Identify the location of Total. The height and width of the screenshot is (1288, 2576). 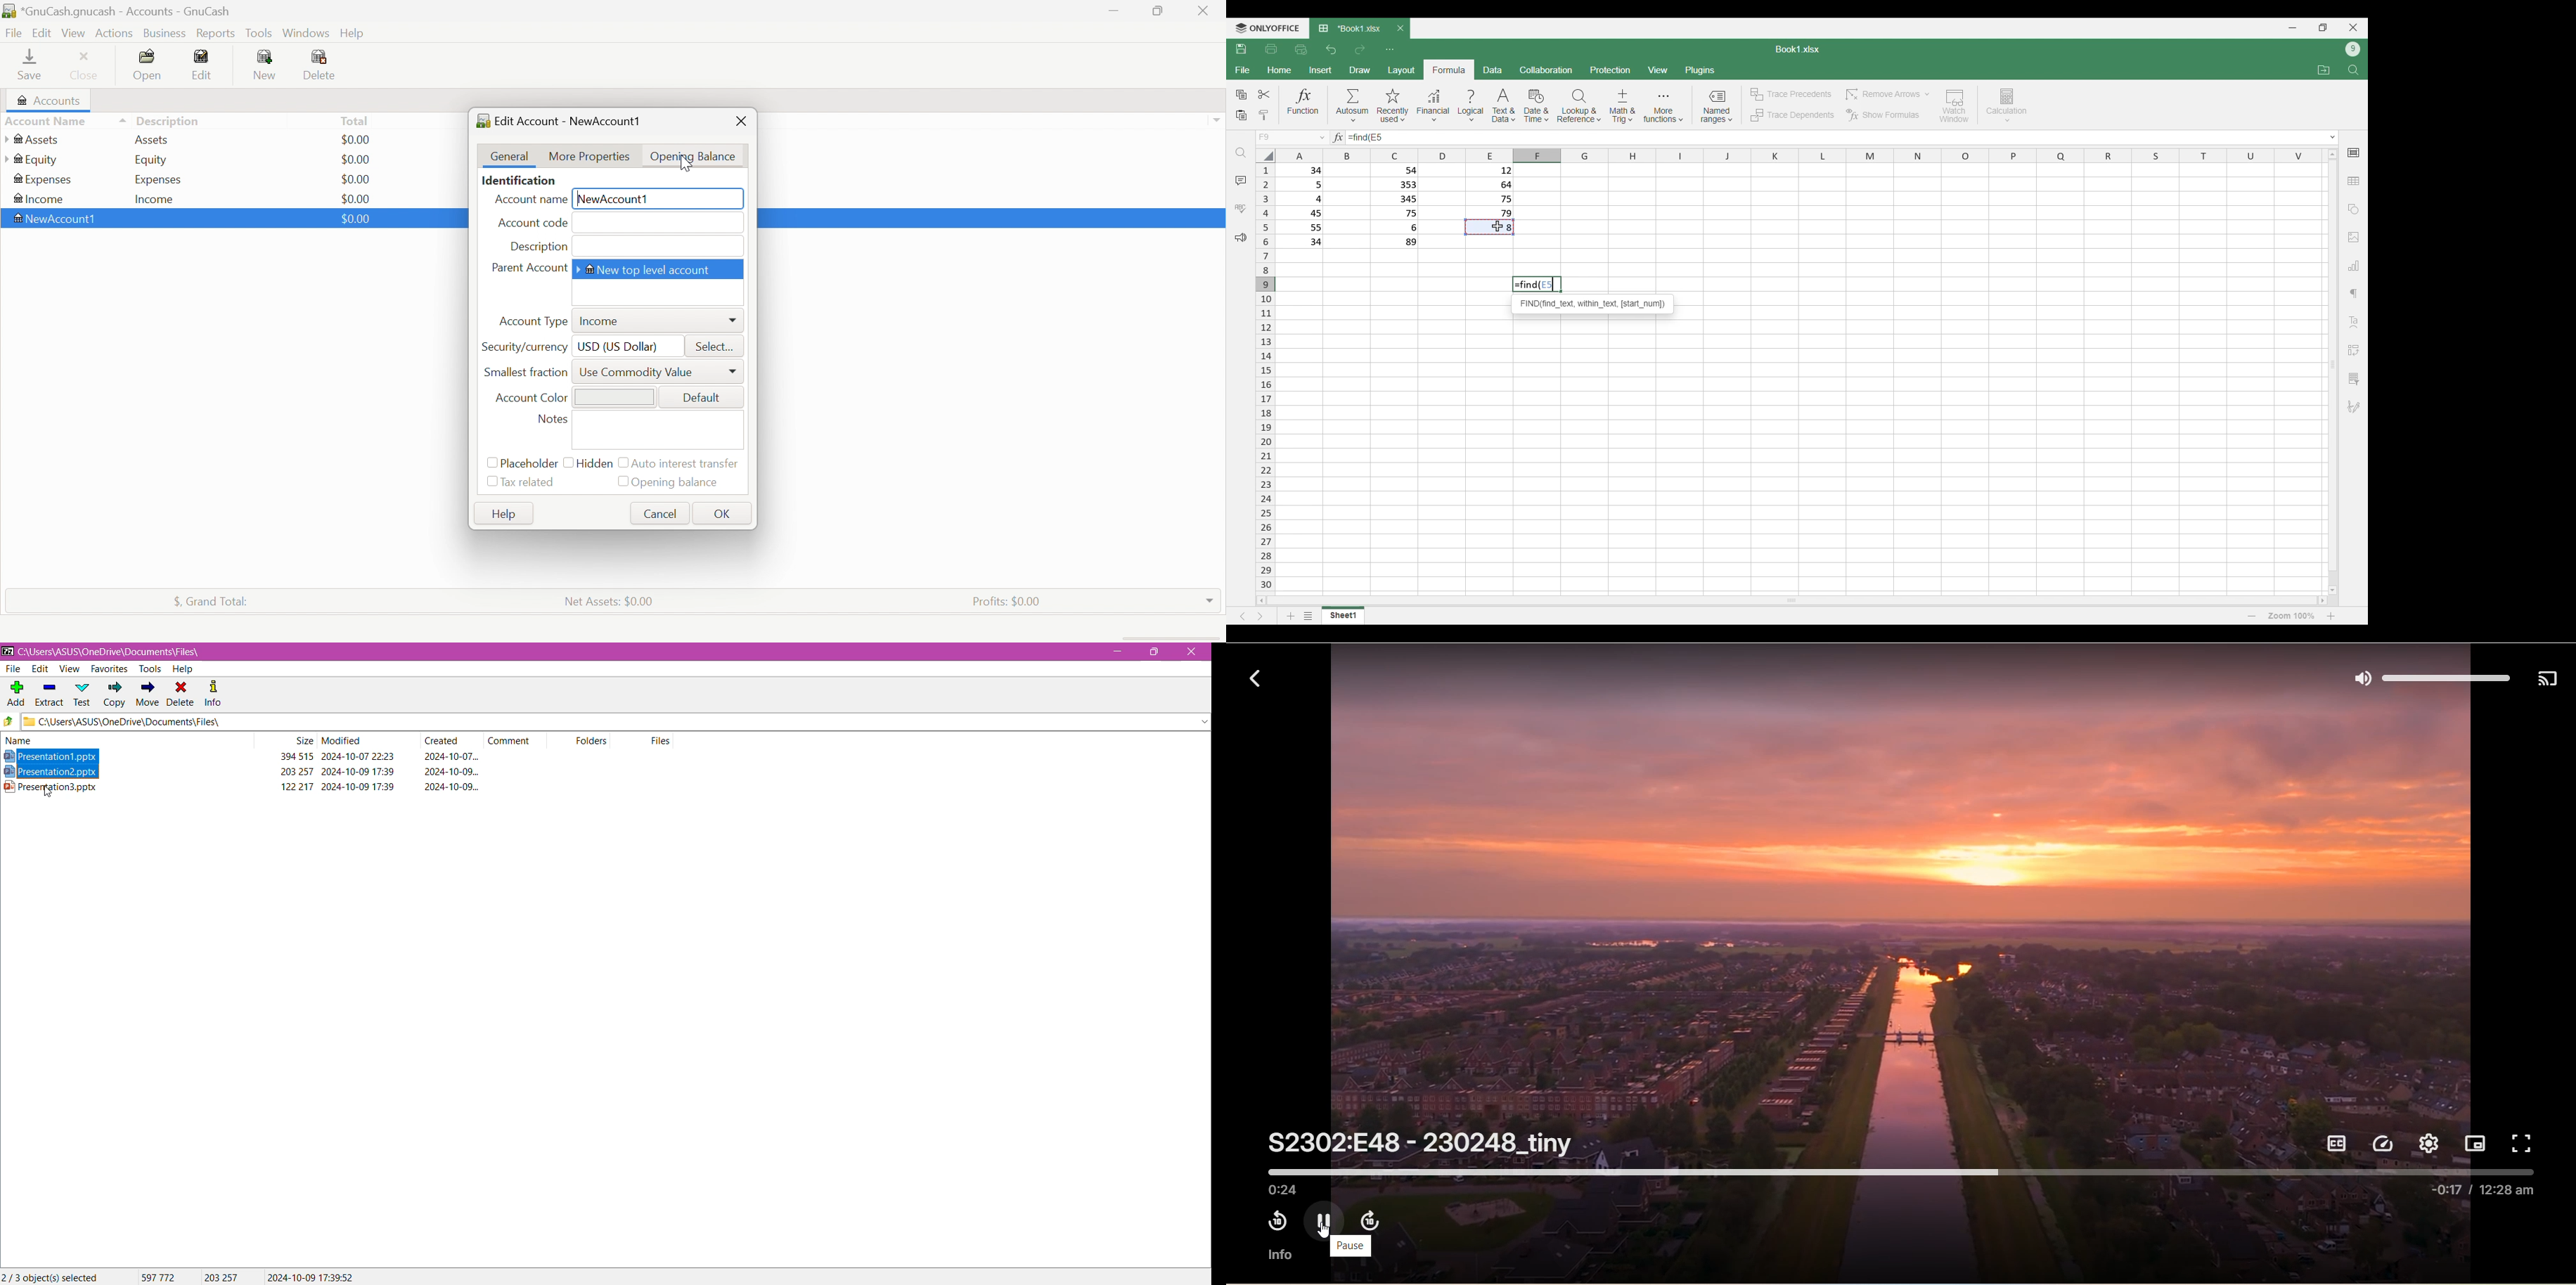
(355, 120).